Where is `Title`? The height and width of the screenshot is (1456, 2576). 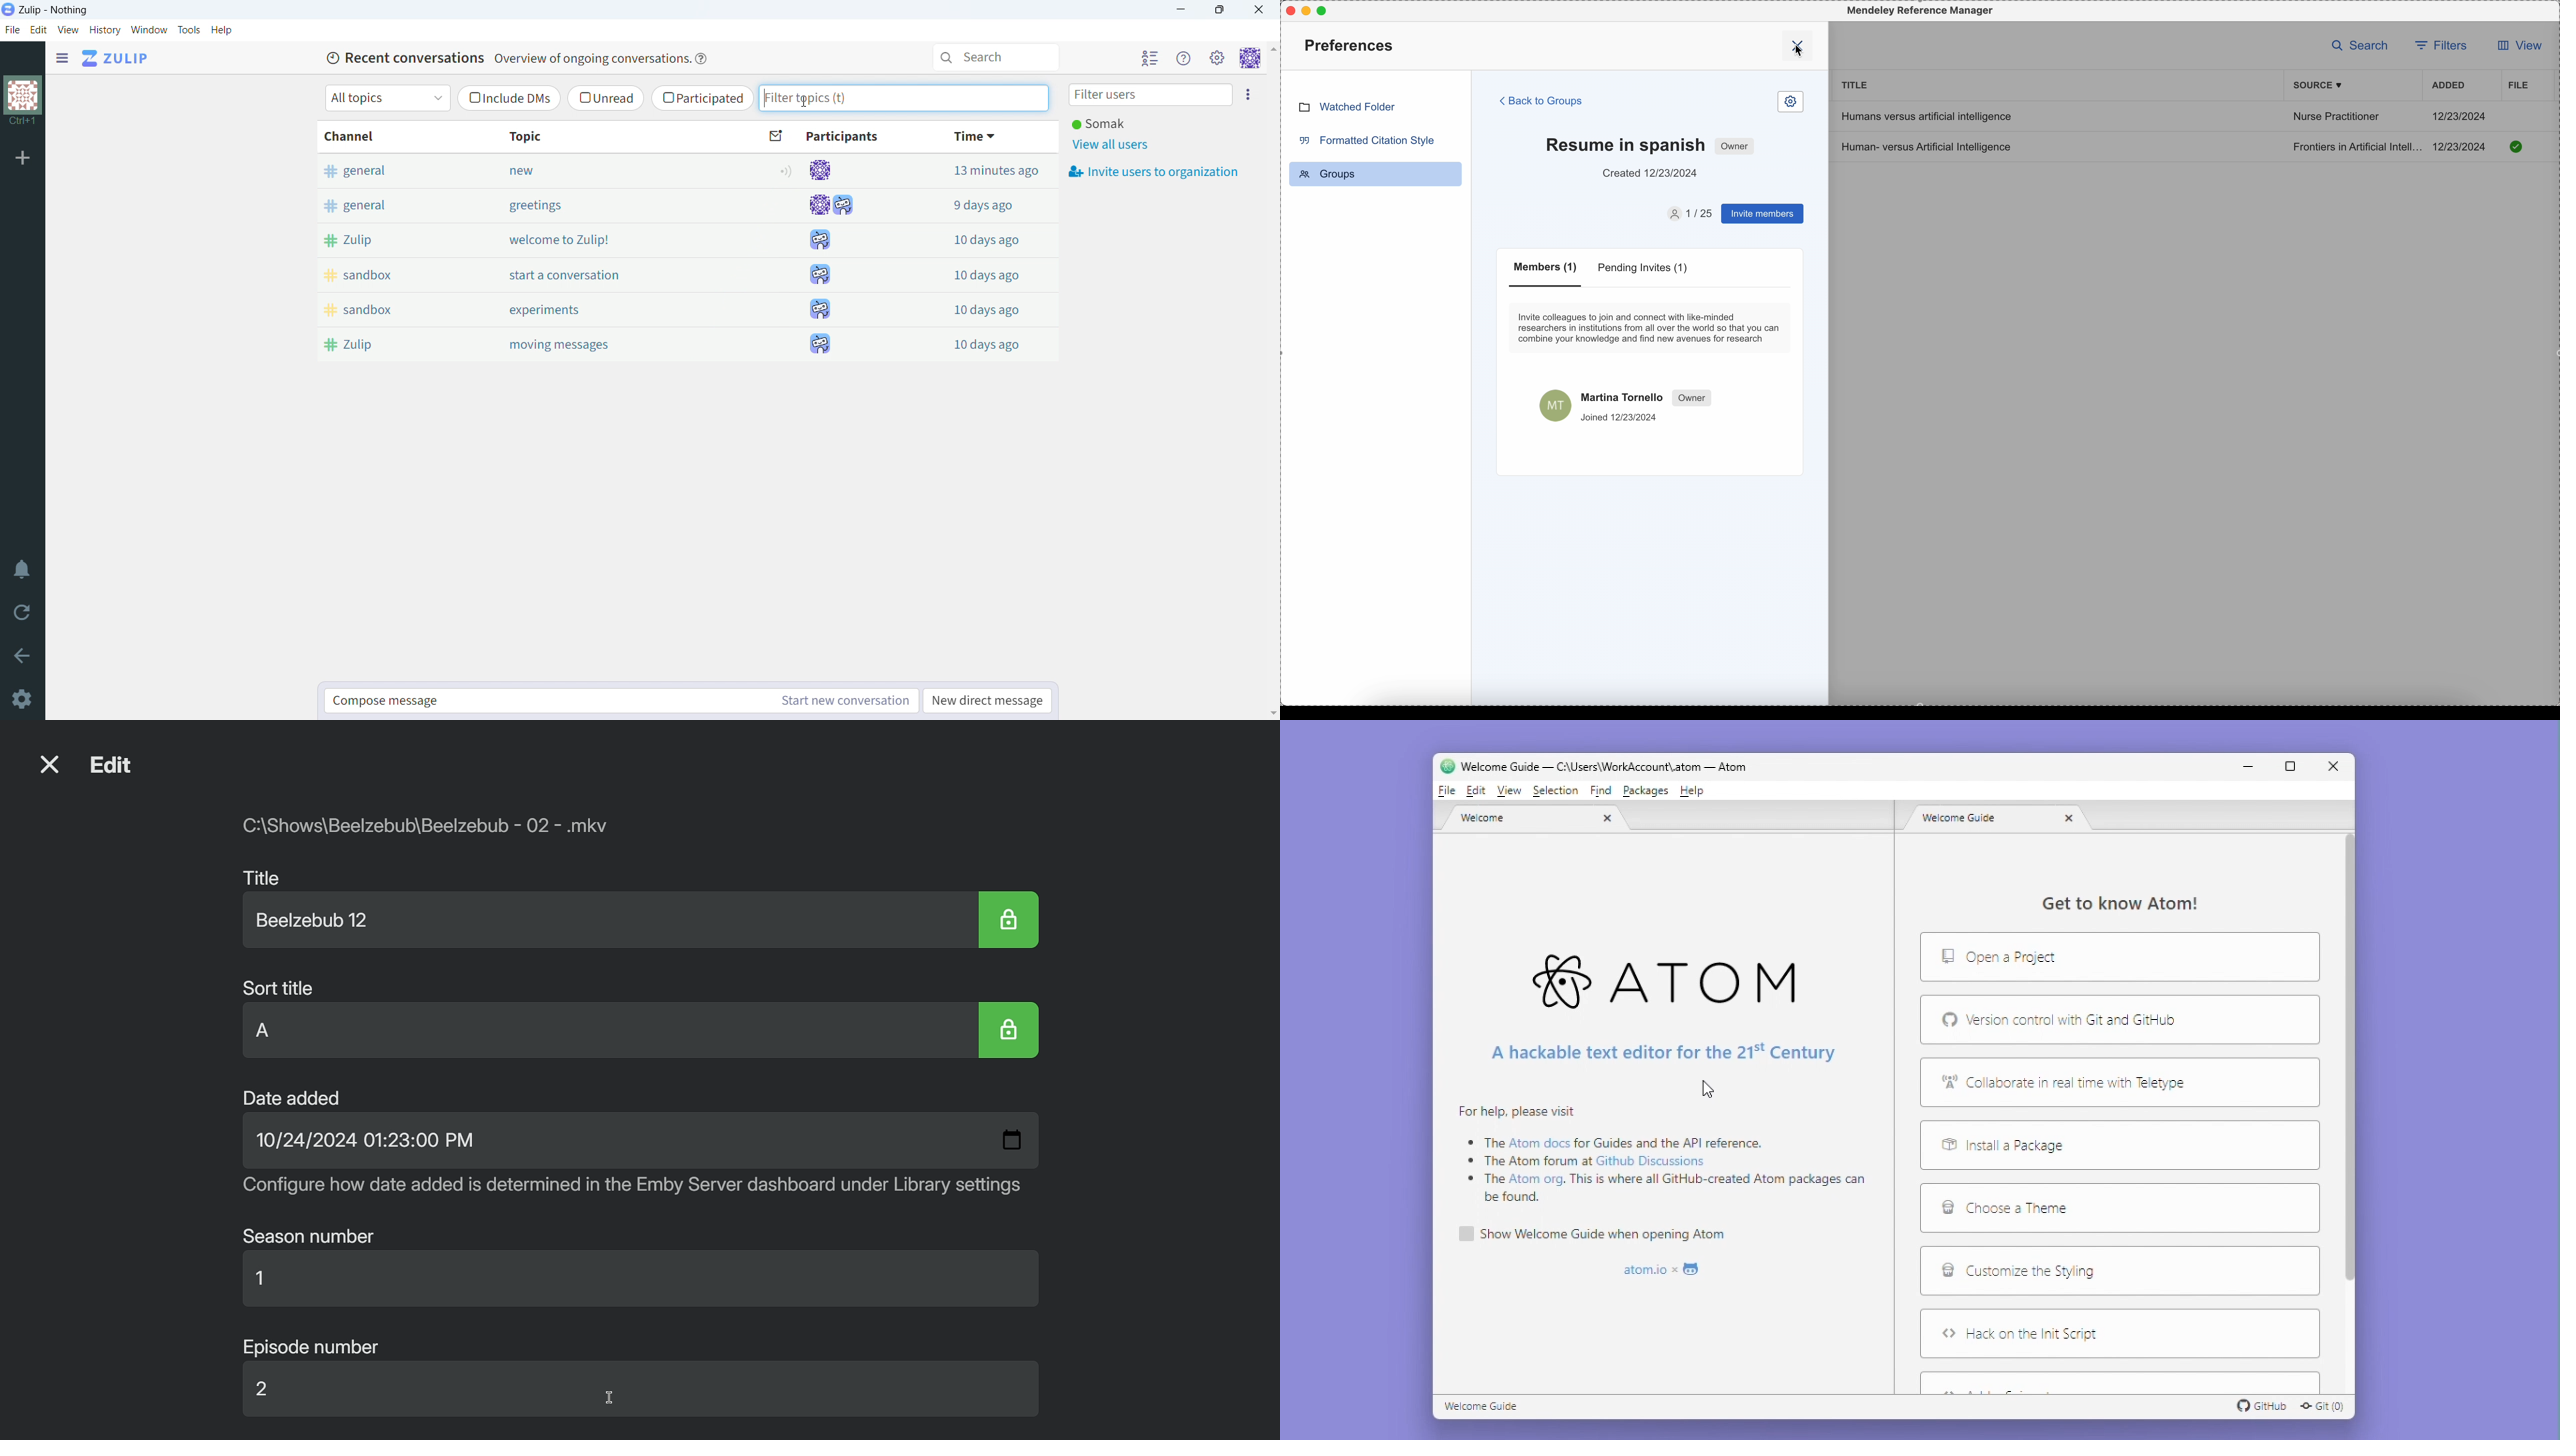
Title is located at coordinates (263, 874).